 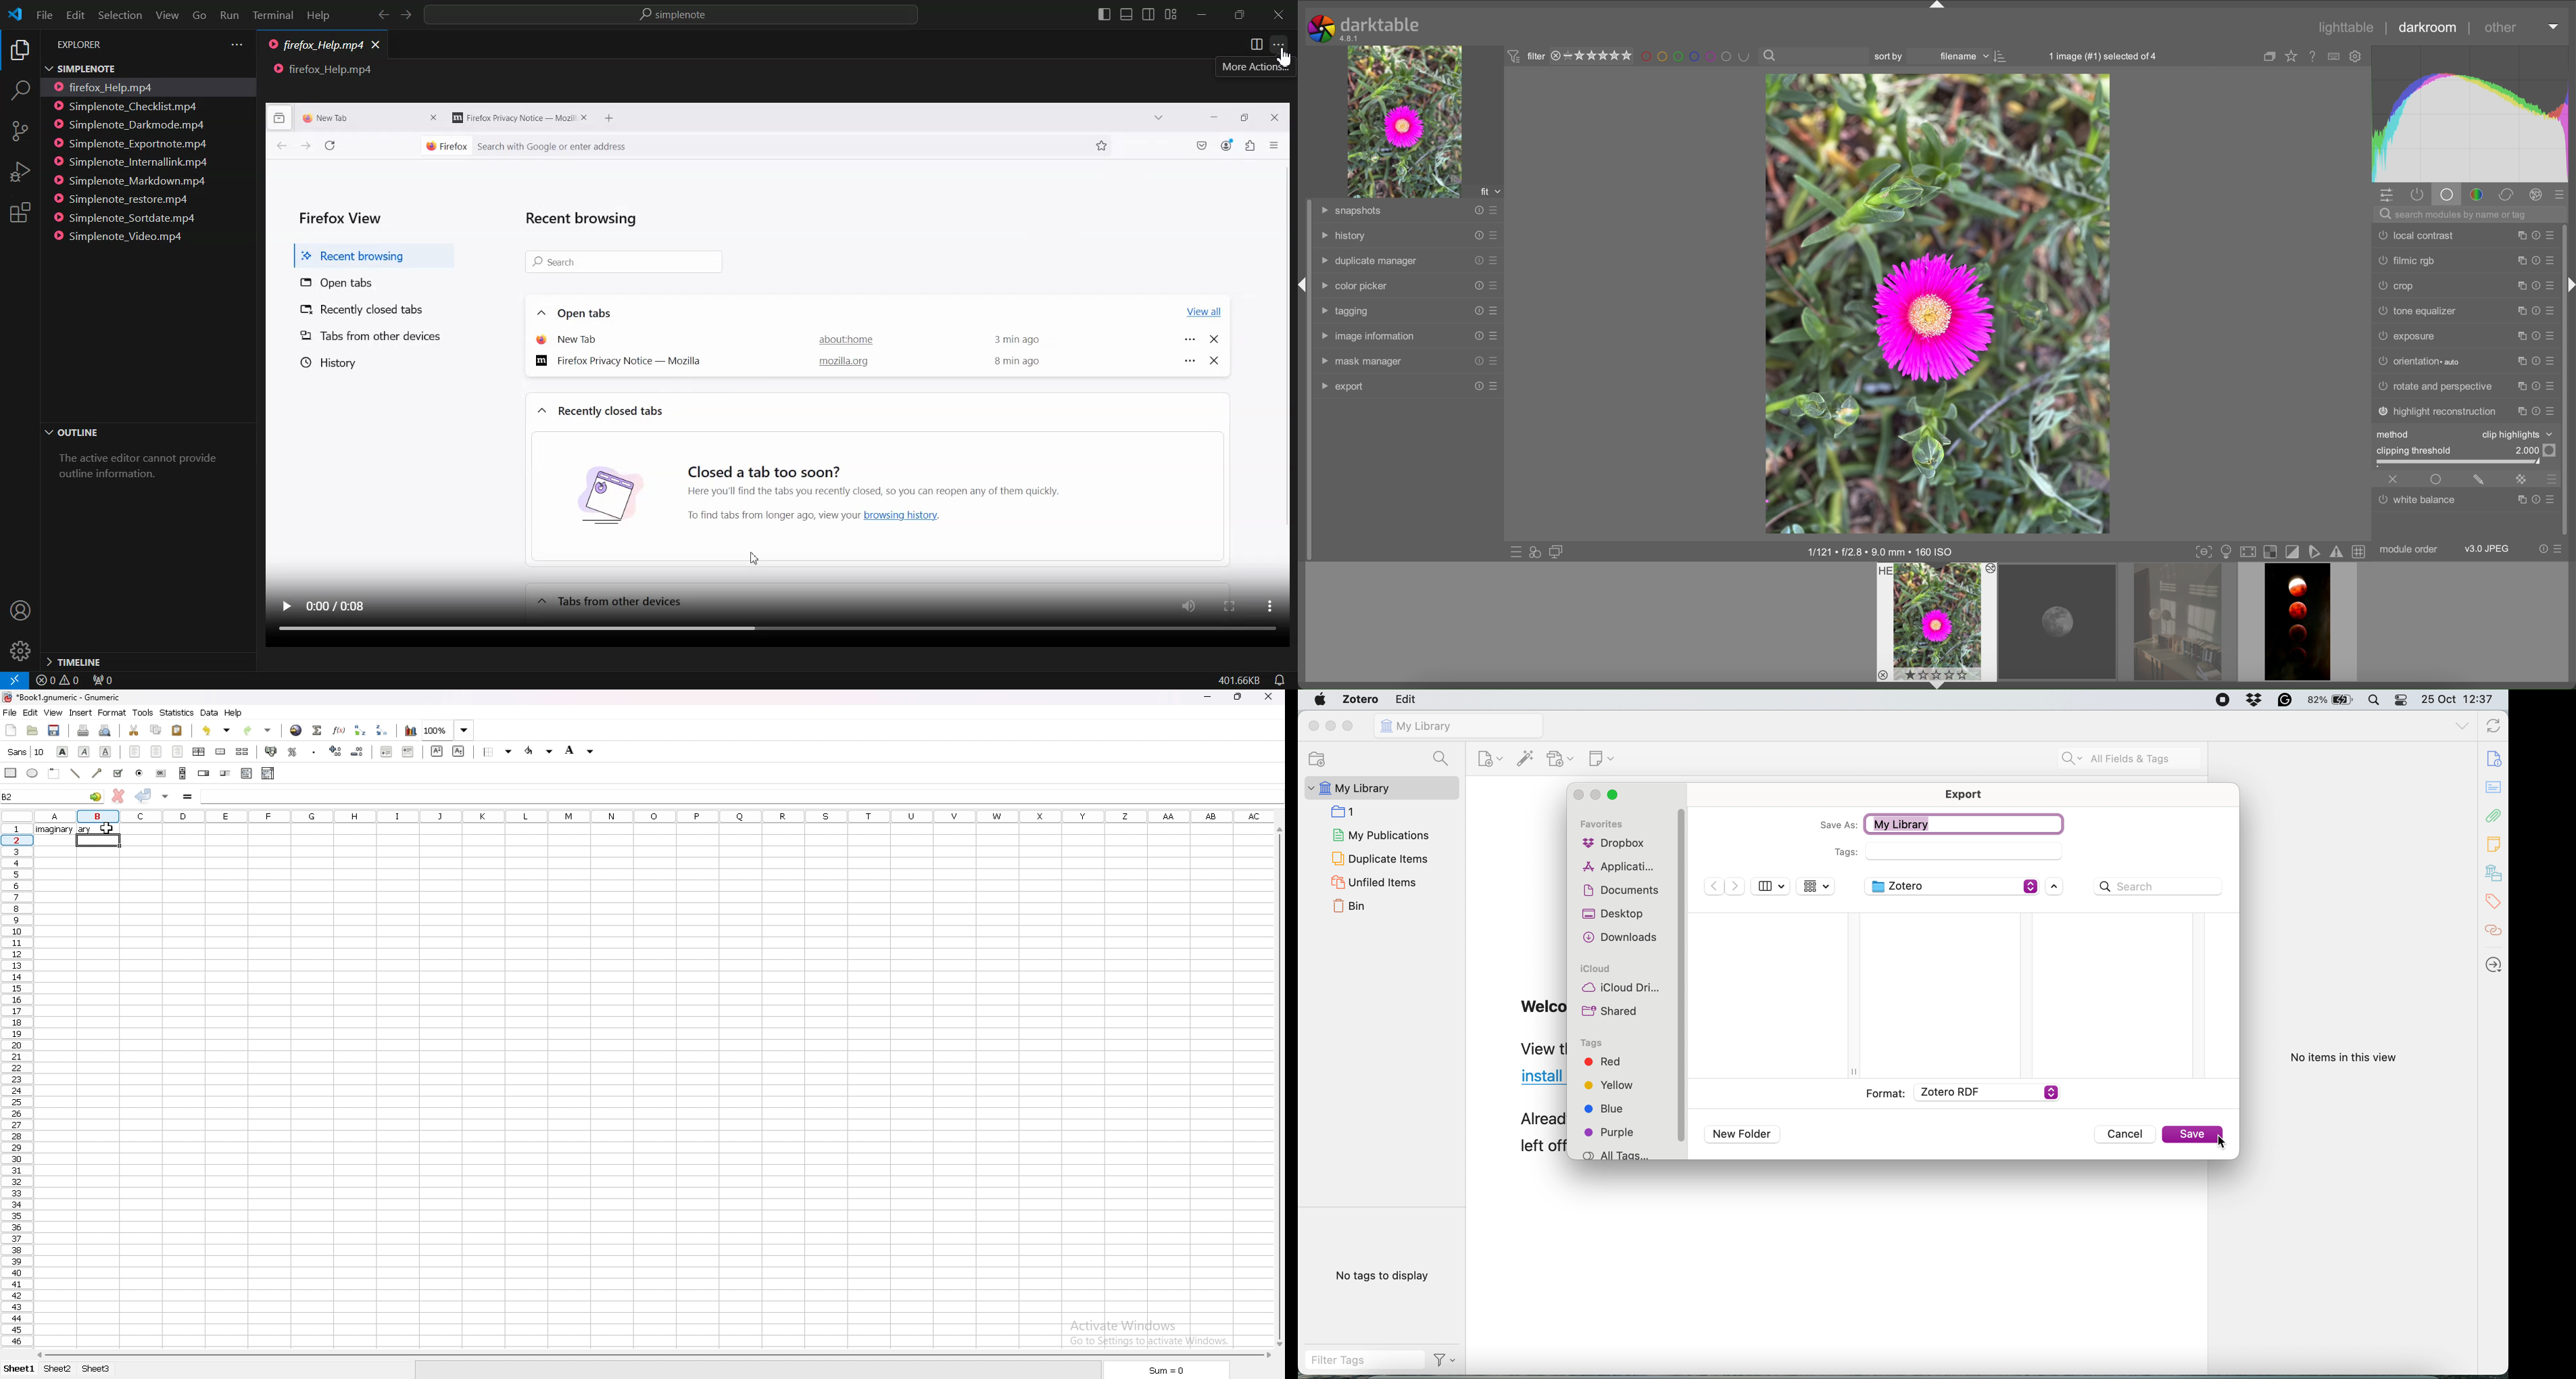 I want to click on zoom, so click(x=448, y=730).